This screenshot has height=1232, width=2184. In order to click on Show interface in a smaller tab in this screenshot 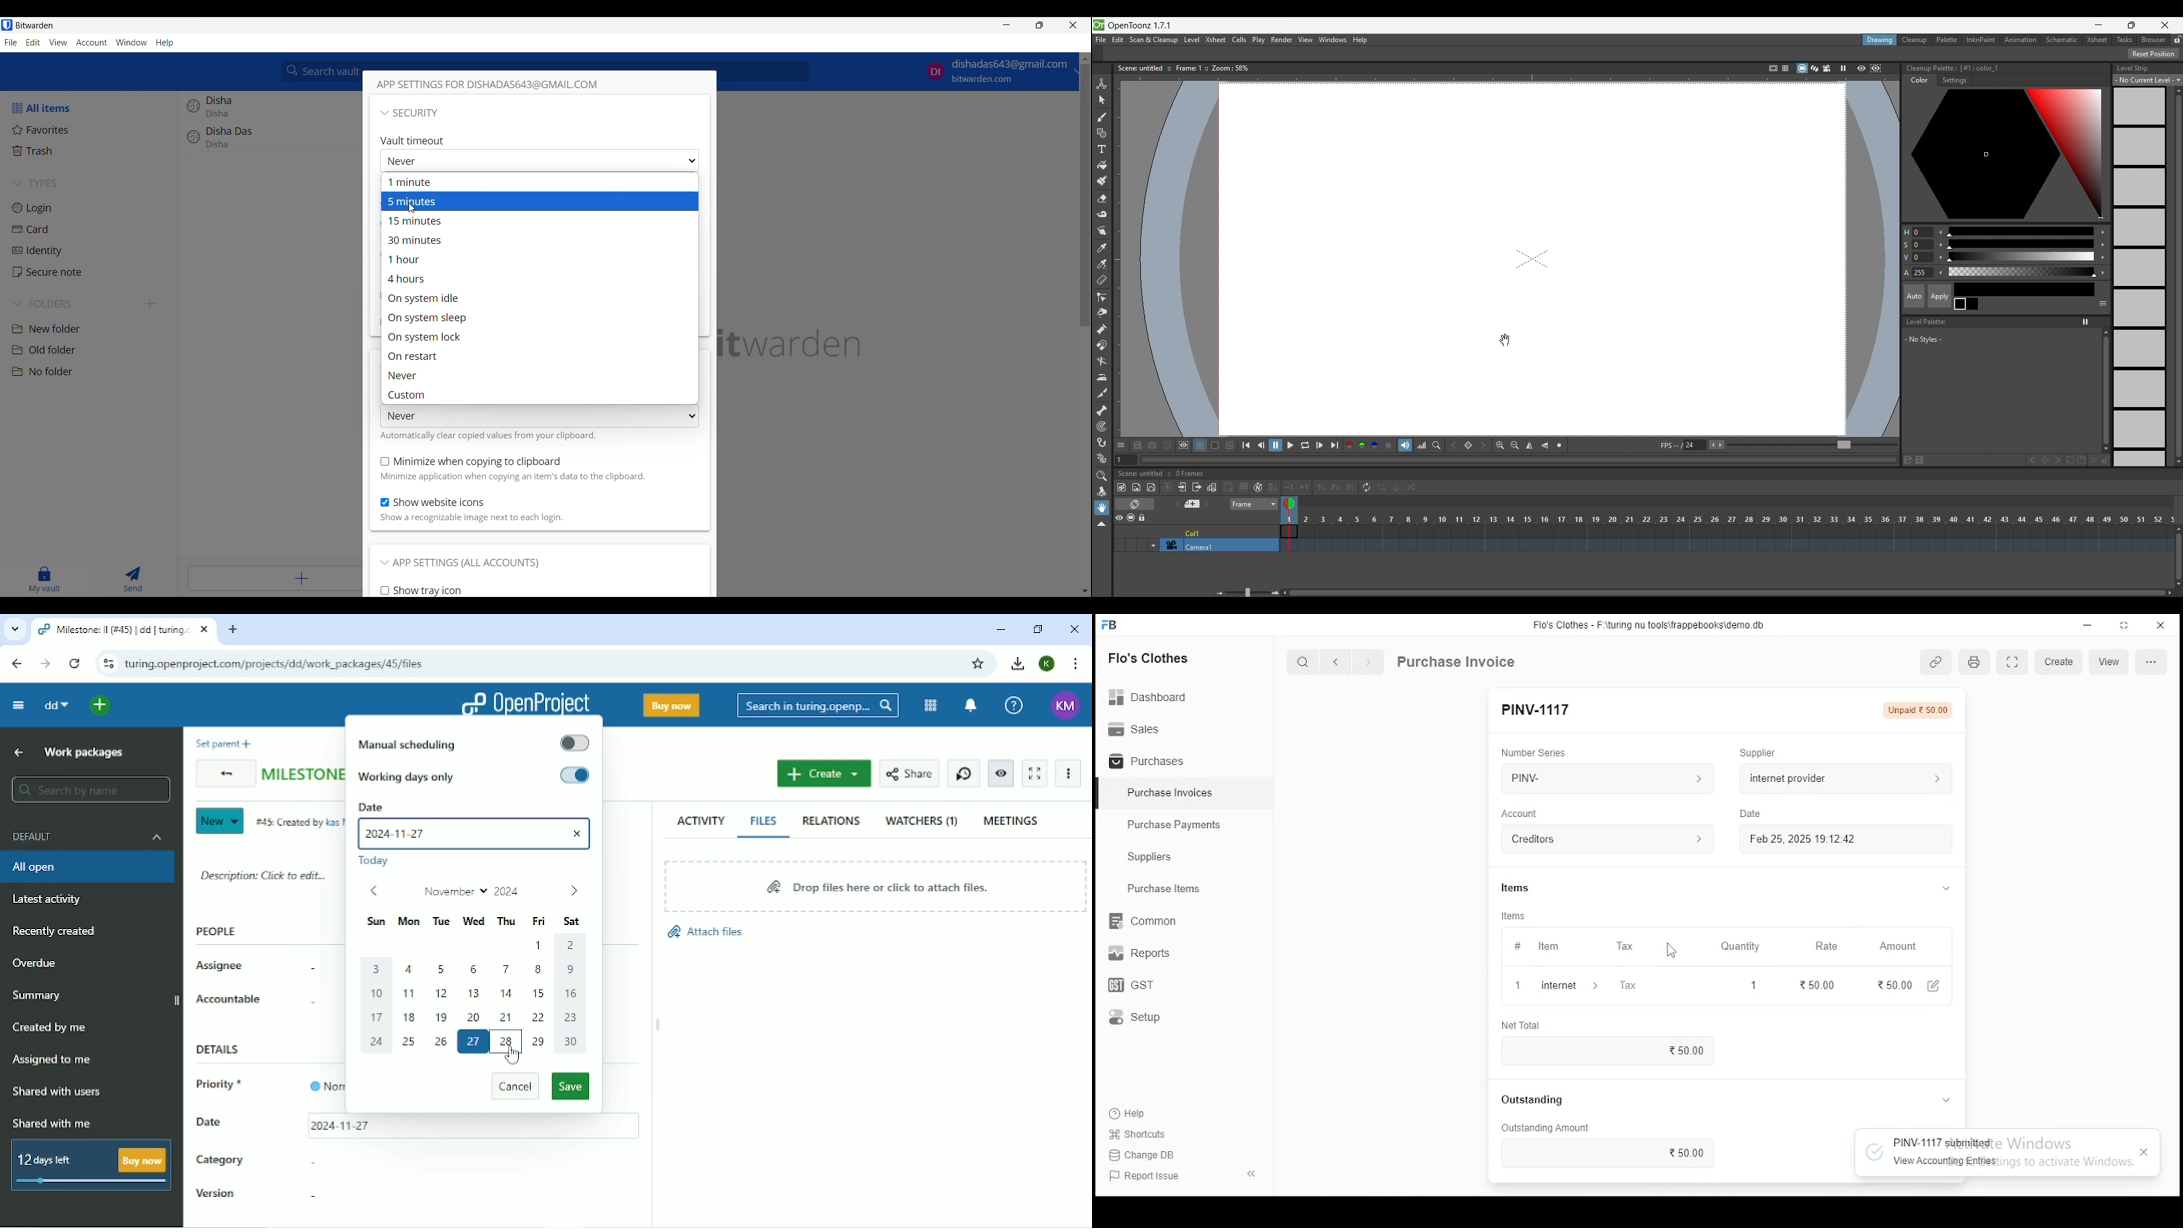, I will do `click(1040, 24)`.